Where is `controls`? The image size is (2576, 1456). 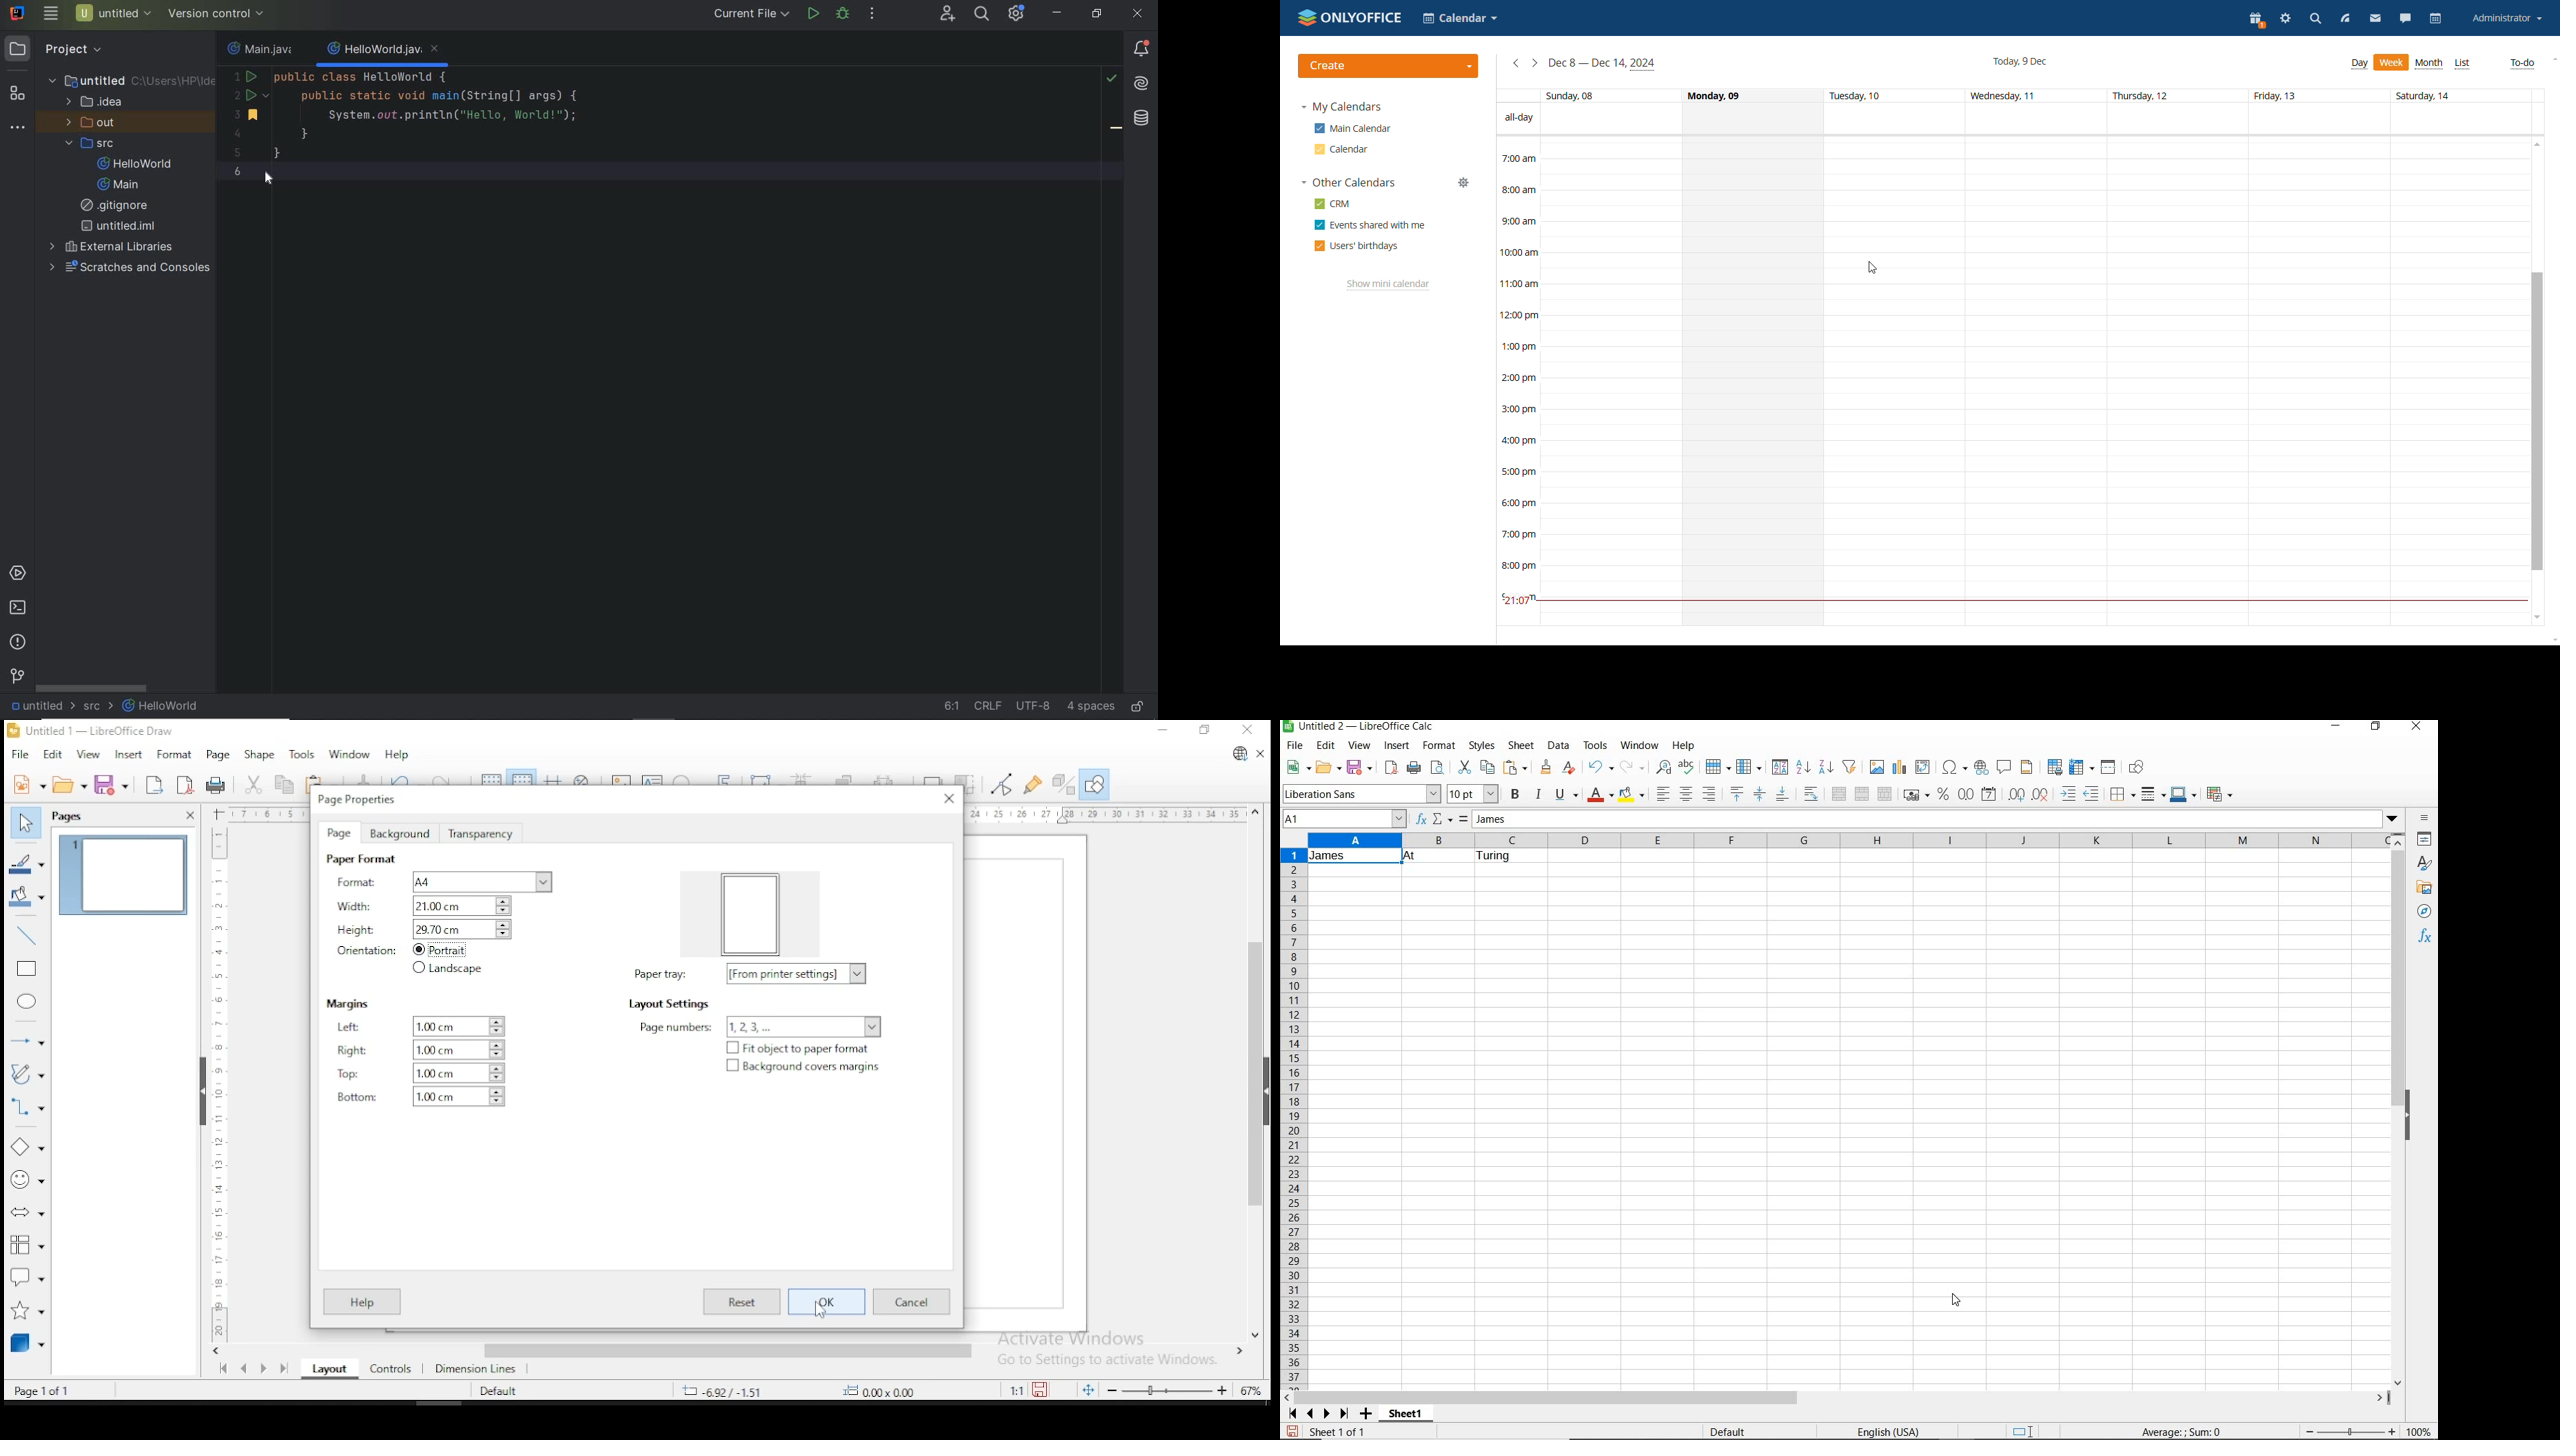
controls is located at coordinates (389, 1370).